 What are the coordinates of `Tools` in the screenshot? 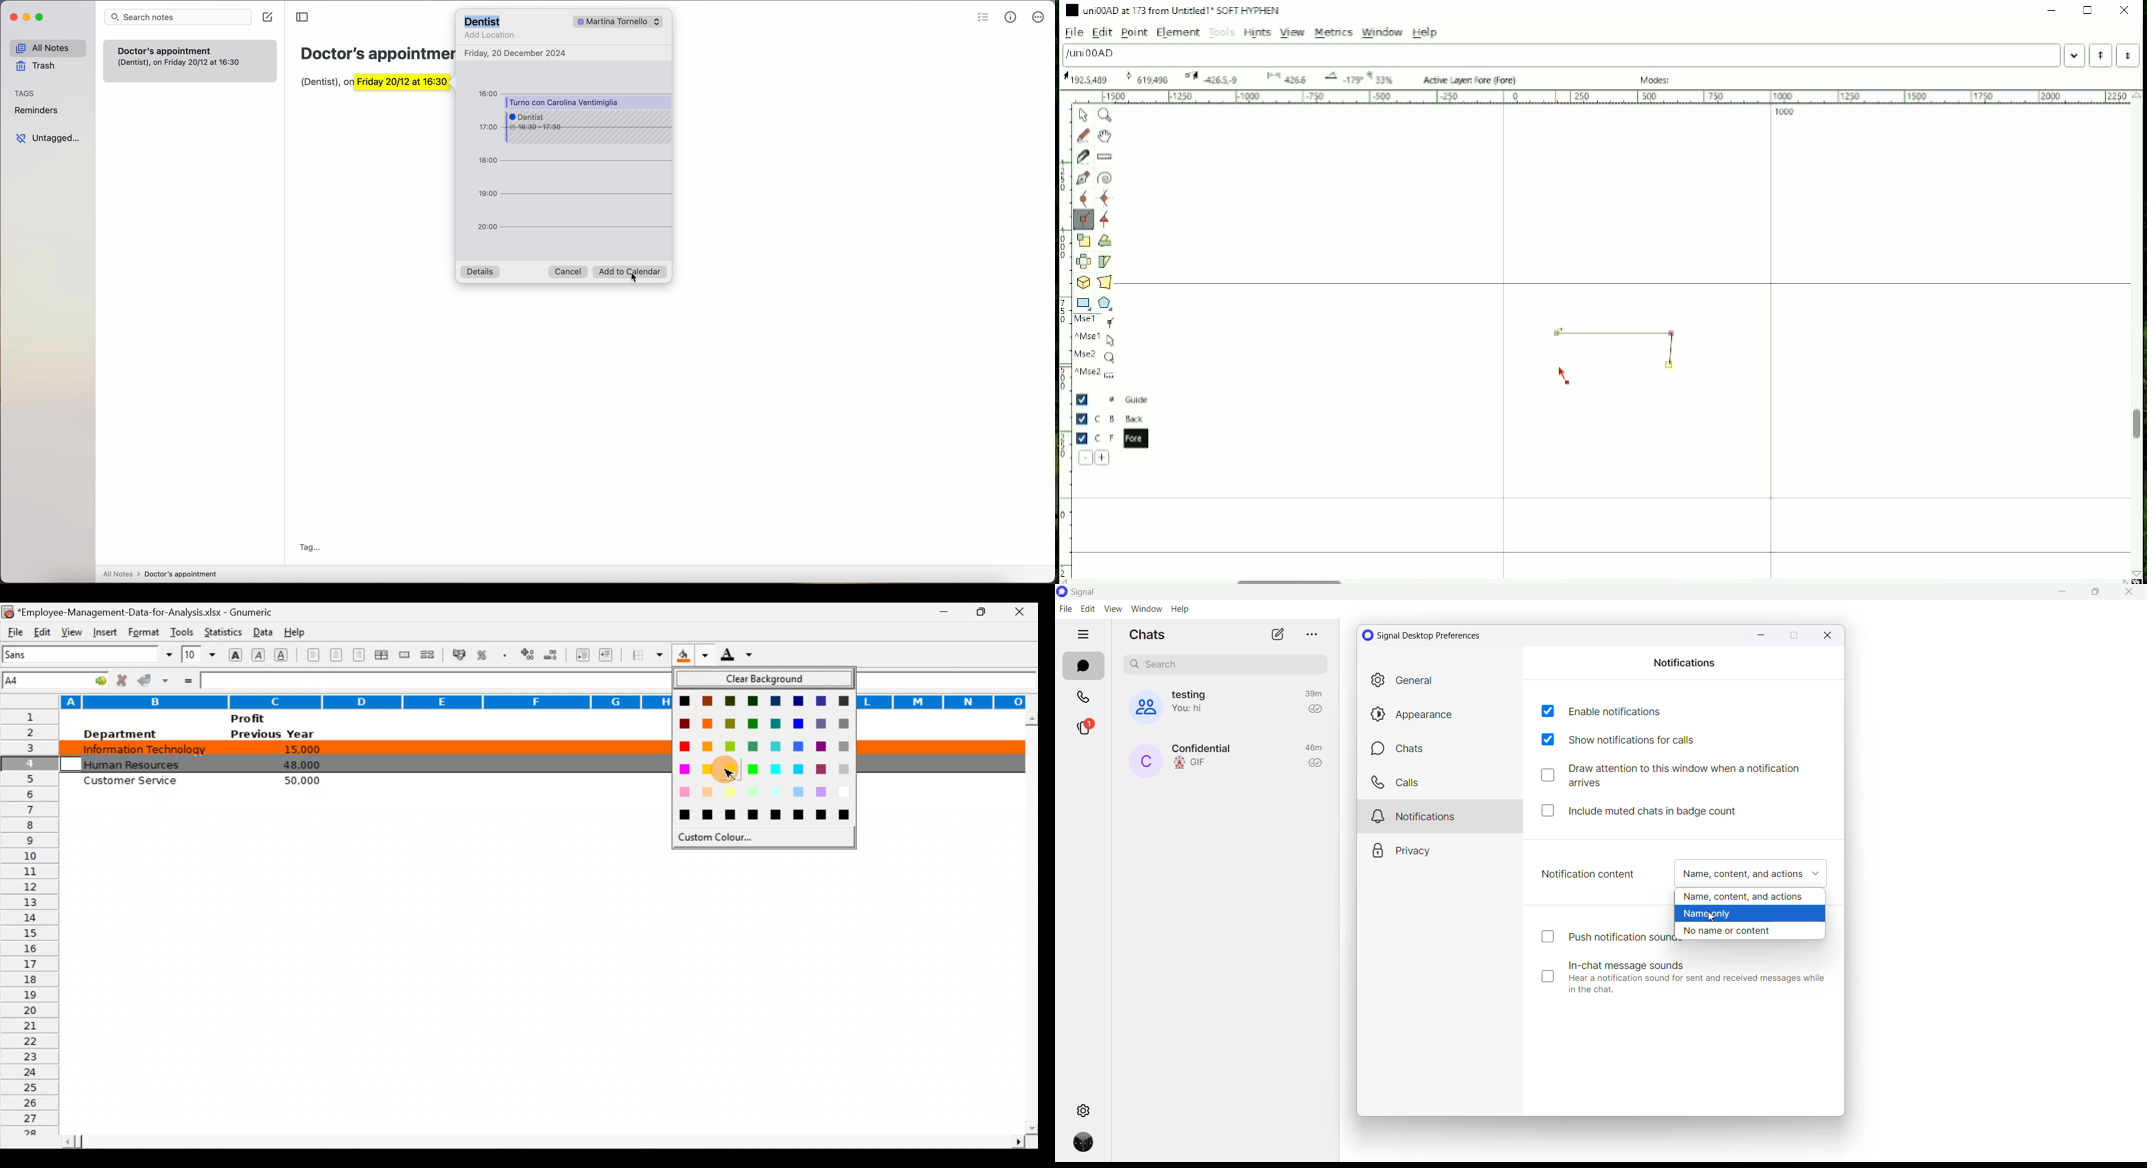 It's located at (182, 629).